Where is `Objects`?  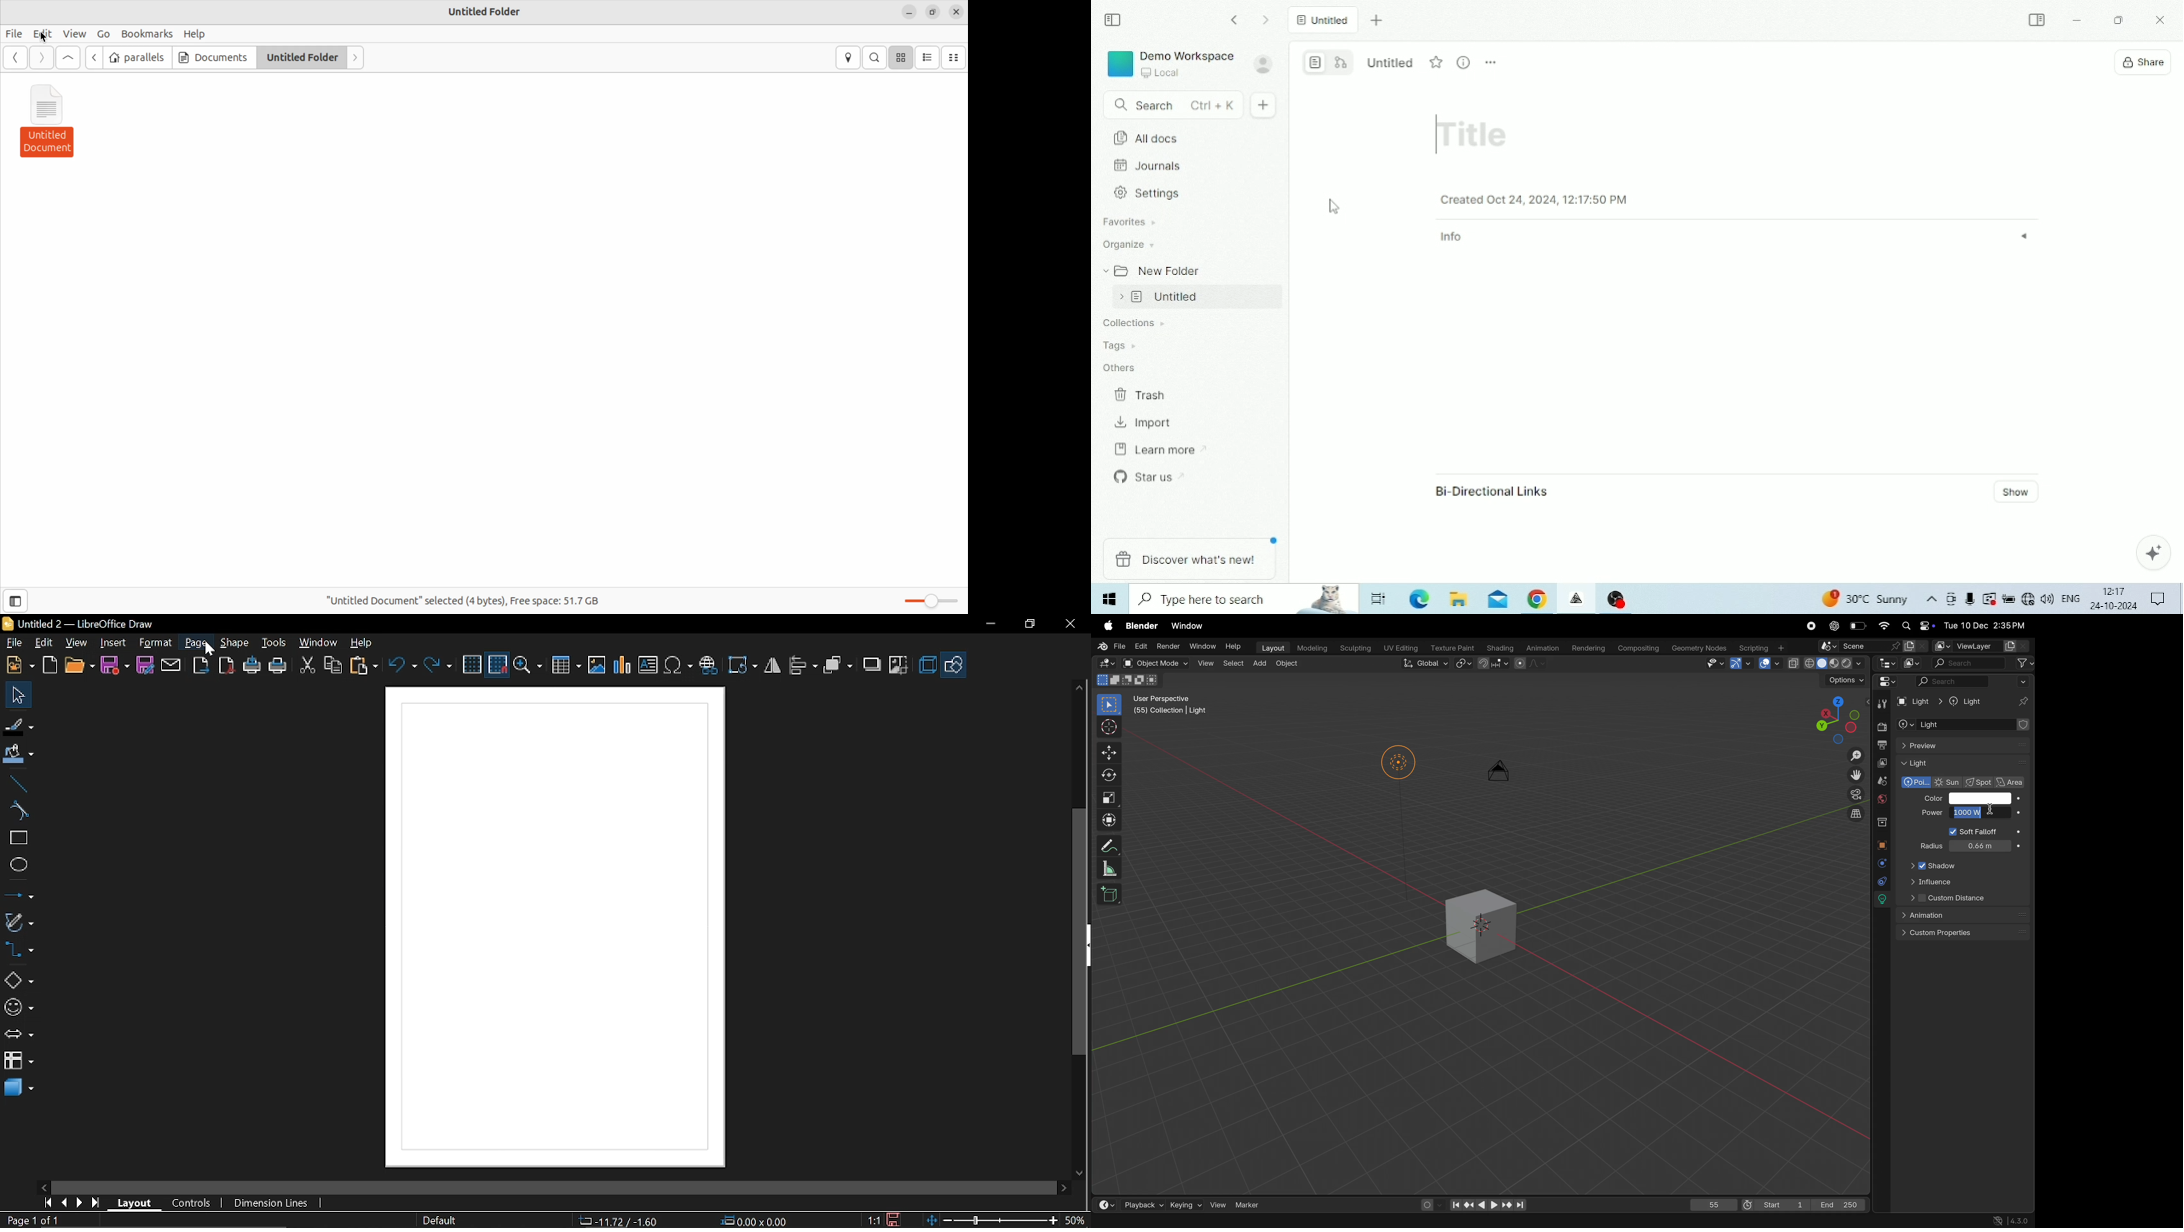
Objects is located at coordinates (1235, 1222).